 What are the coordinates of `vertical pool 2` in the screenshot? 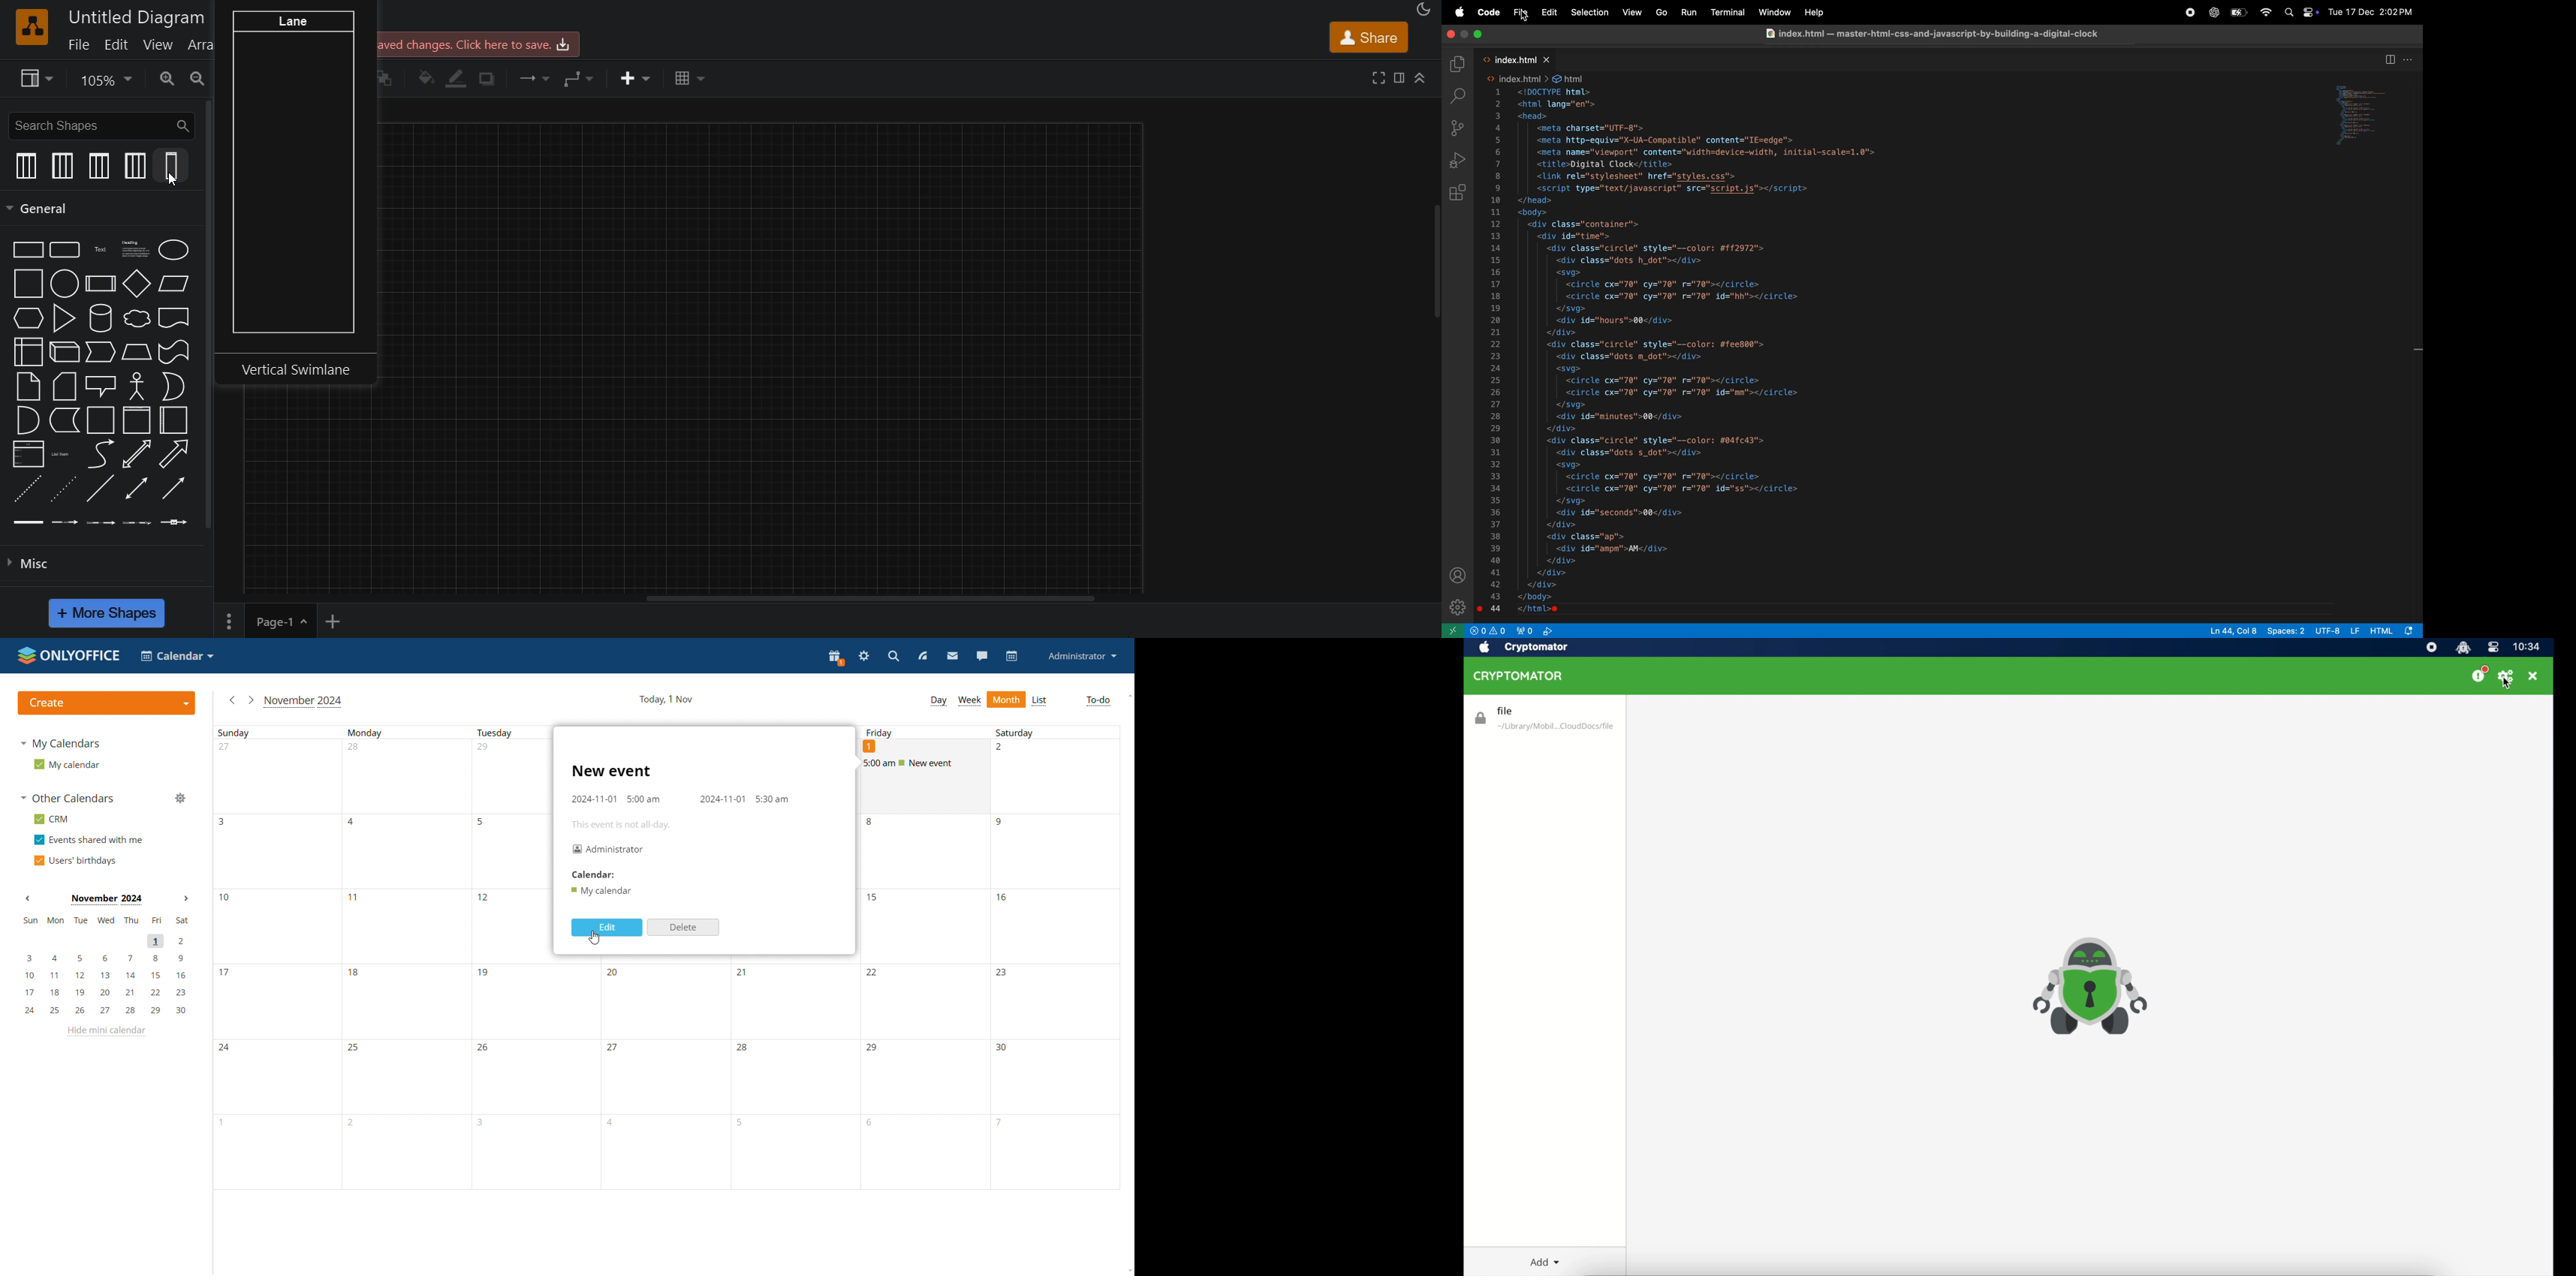 It's located at (133, 167).